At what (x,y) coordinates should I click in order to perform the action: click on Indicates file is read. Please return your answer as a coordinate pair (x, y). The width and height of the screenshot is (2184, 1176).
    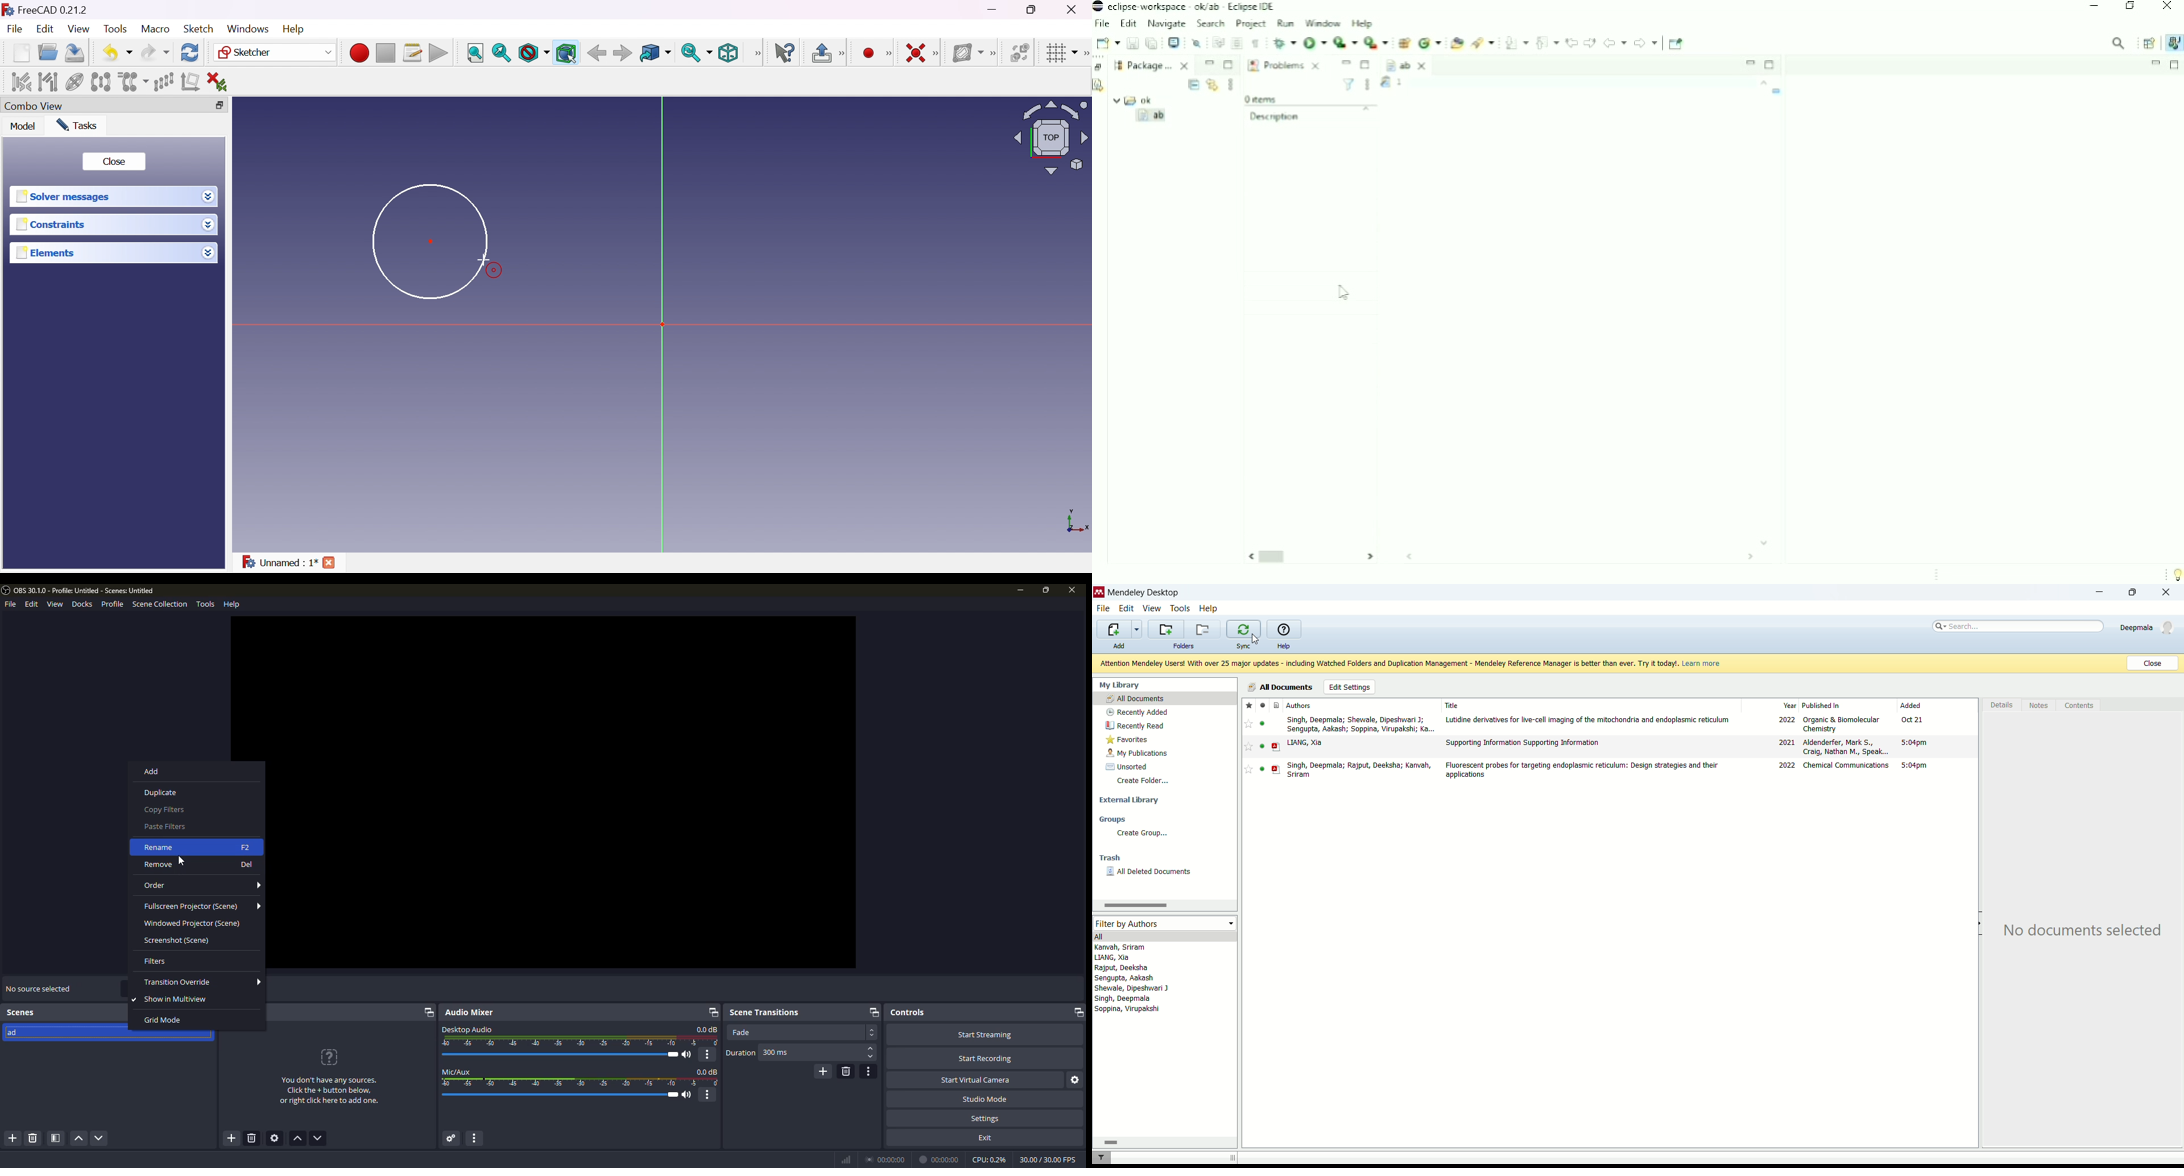
    Looking at the image, I should click on (1262, 747).